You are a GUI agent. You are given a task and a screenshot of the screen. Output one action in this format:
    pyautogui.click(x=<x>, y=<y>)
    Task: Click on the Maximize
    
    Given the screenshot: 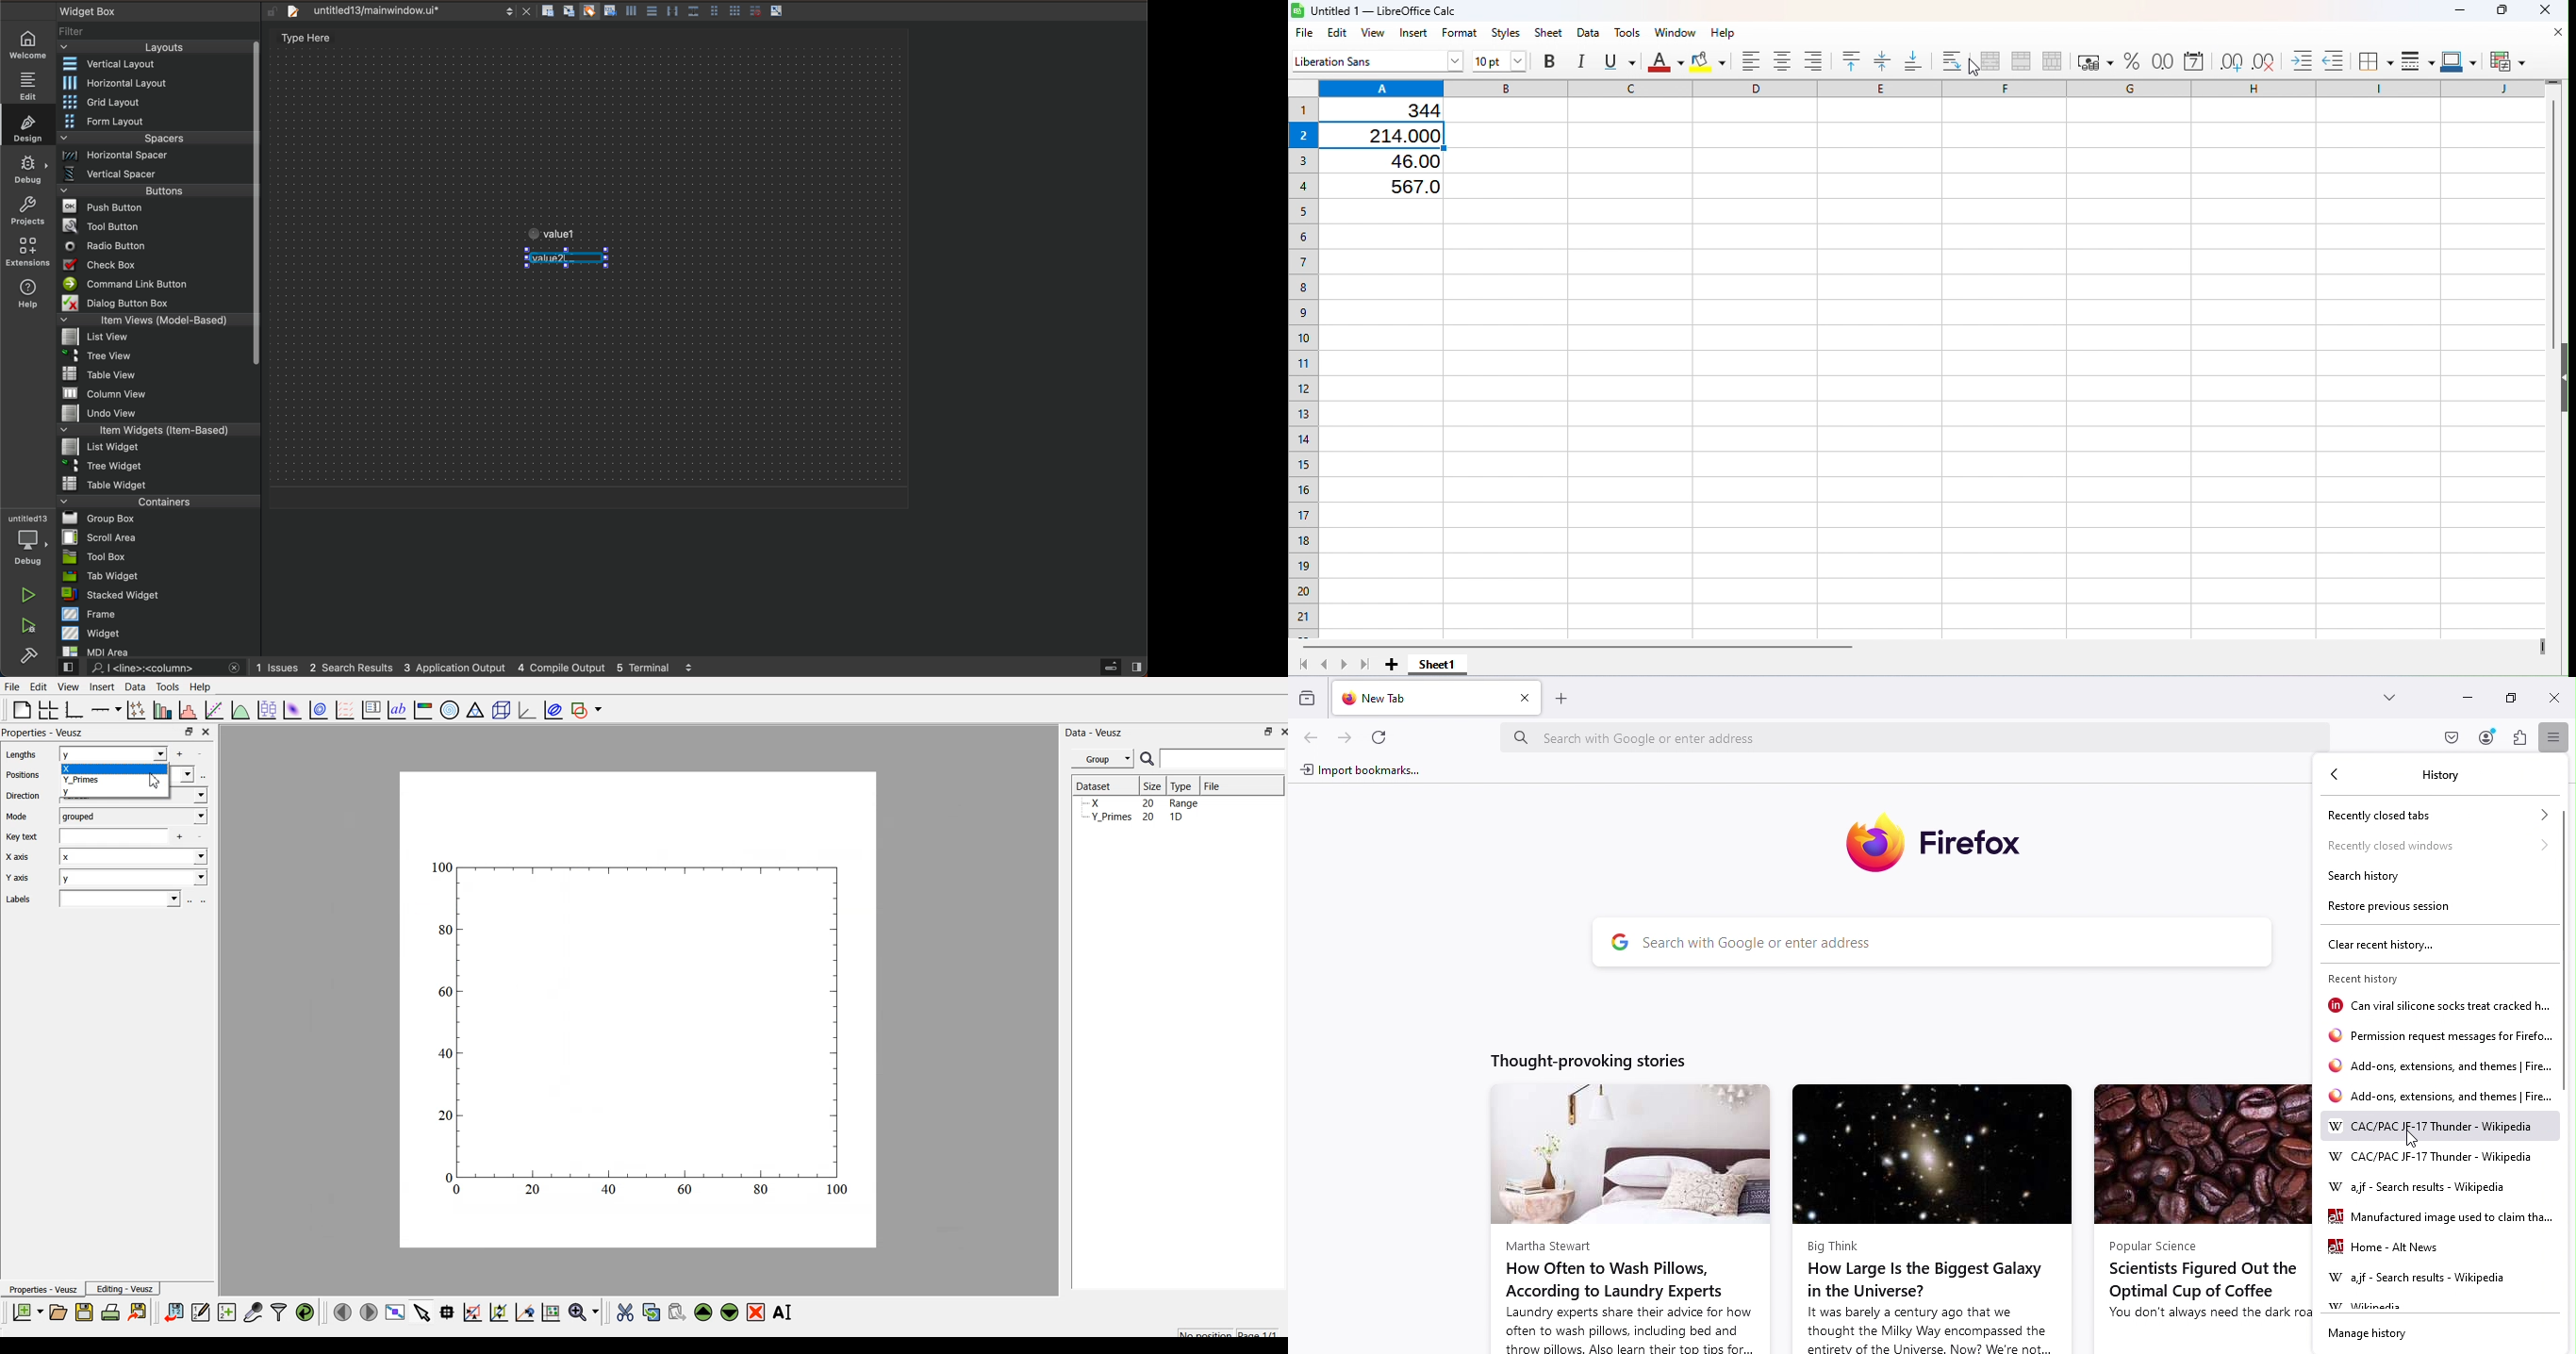 What is the action you would take?
    pyautogui.click(x=2511, y=698)
    